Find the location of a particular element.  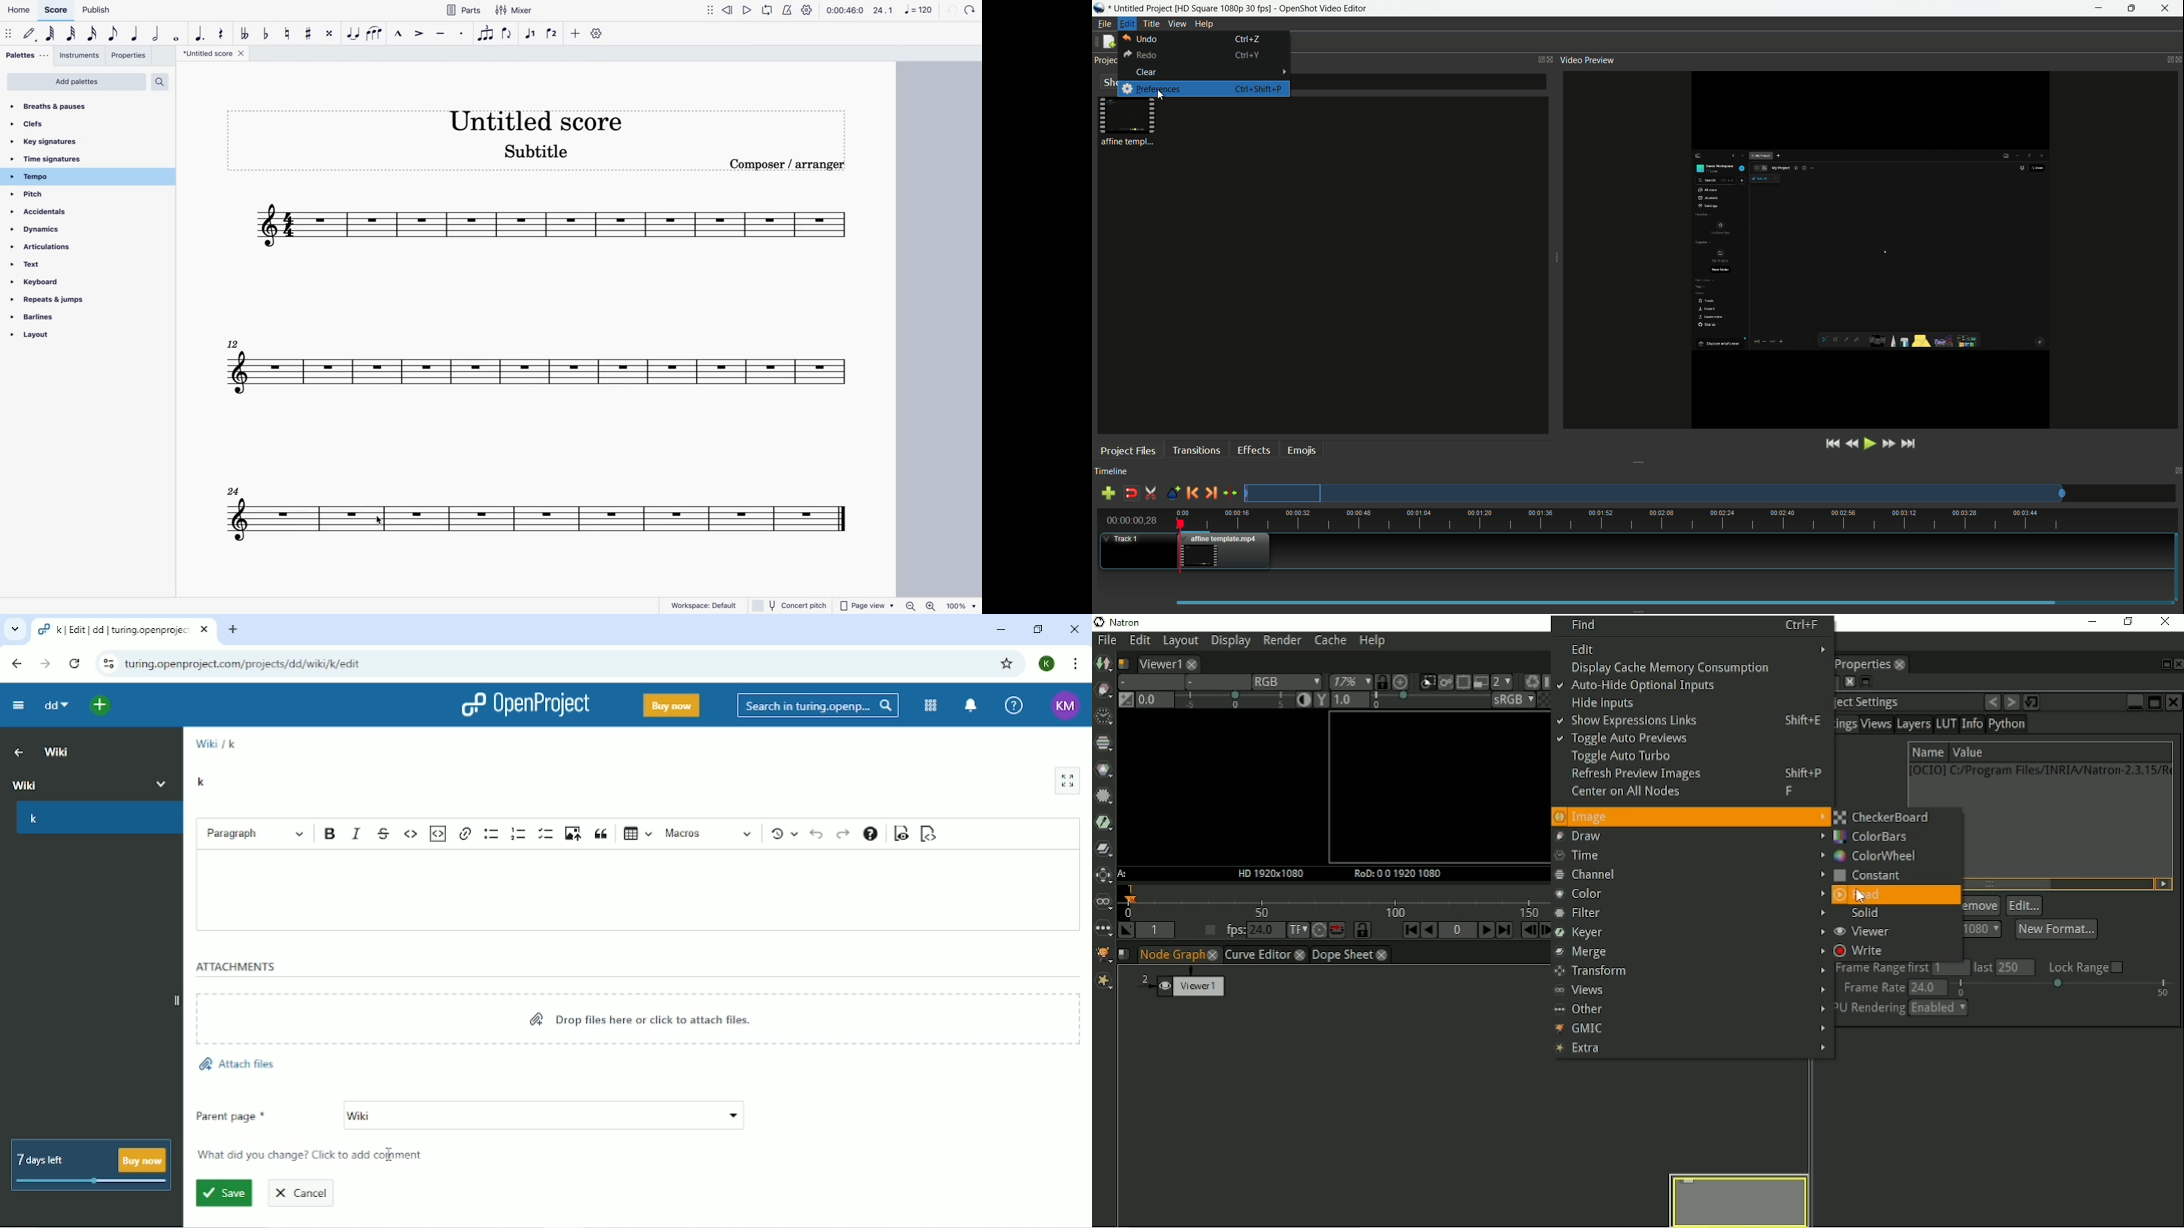

half note is located at coordinates (156, 34).